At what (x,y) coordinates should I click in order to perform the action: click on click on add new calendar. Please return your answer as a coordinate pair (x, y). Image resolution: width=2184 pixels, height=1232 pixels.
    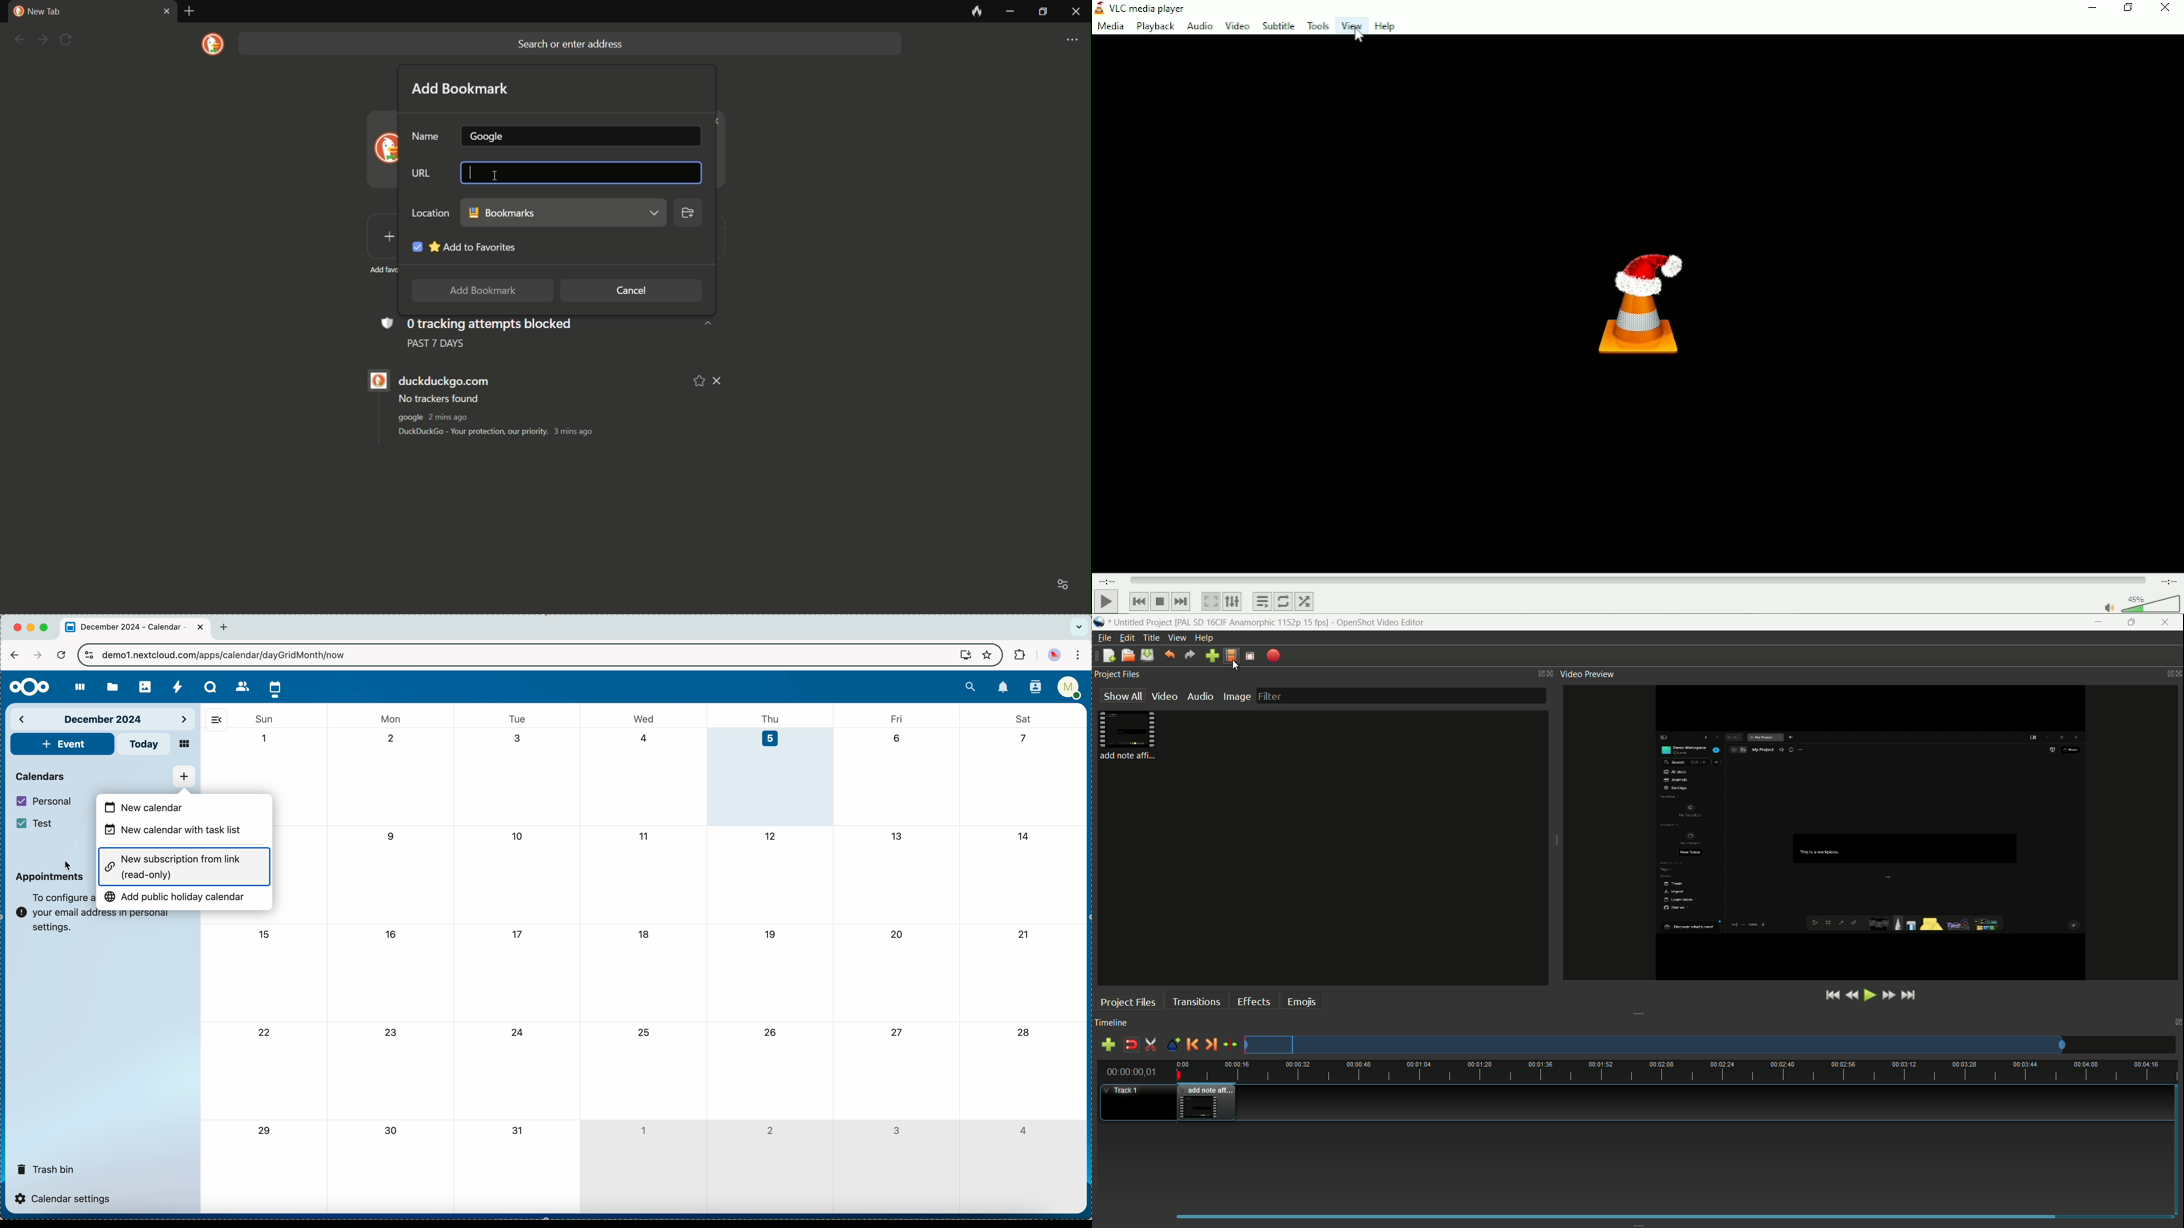
    Looking at the image, I should click on (184, 777).